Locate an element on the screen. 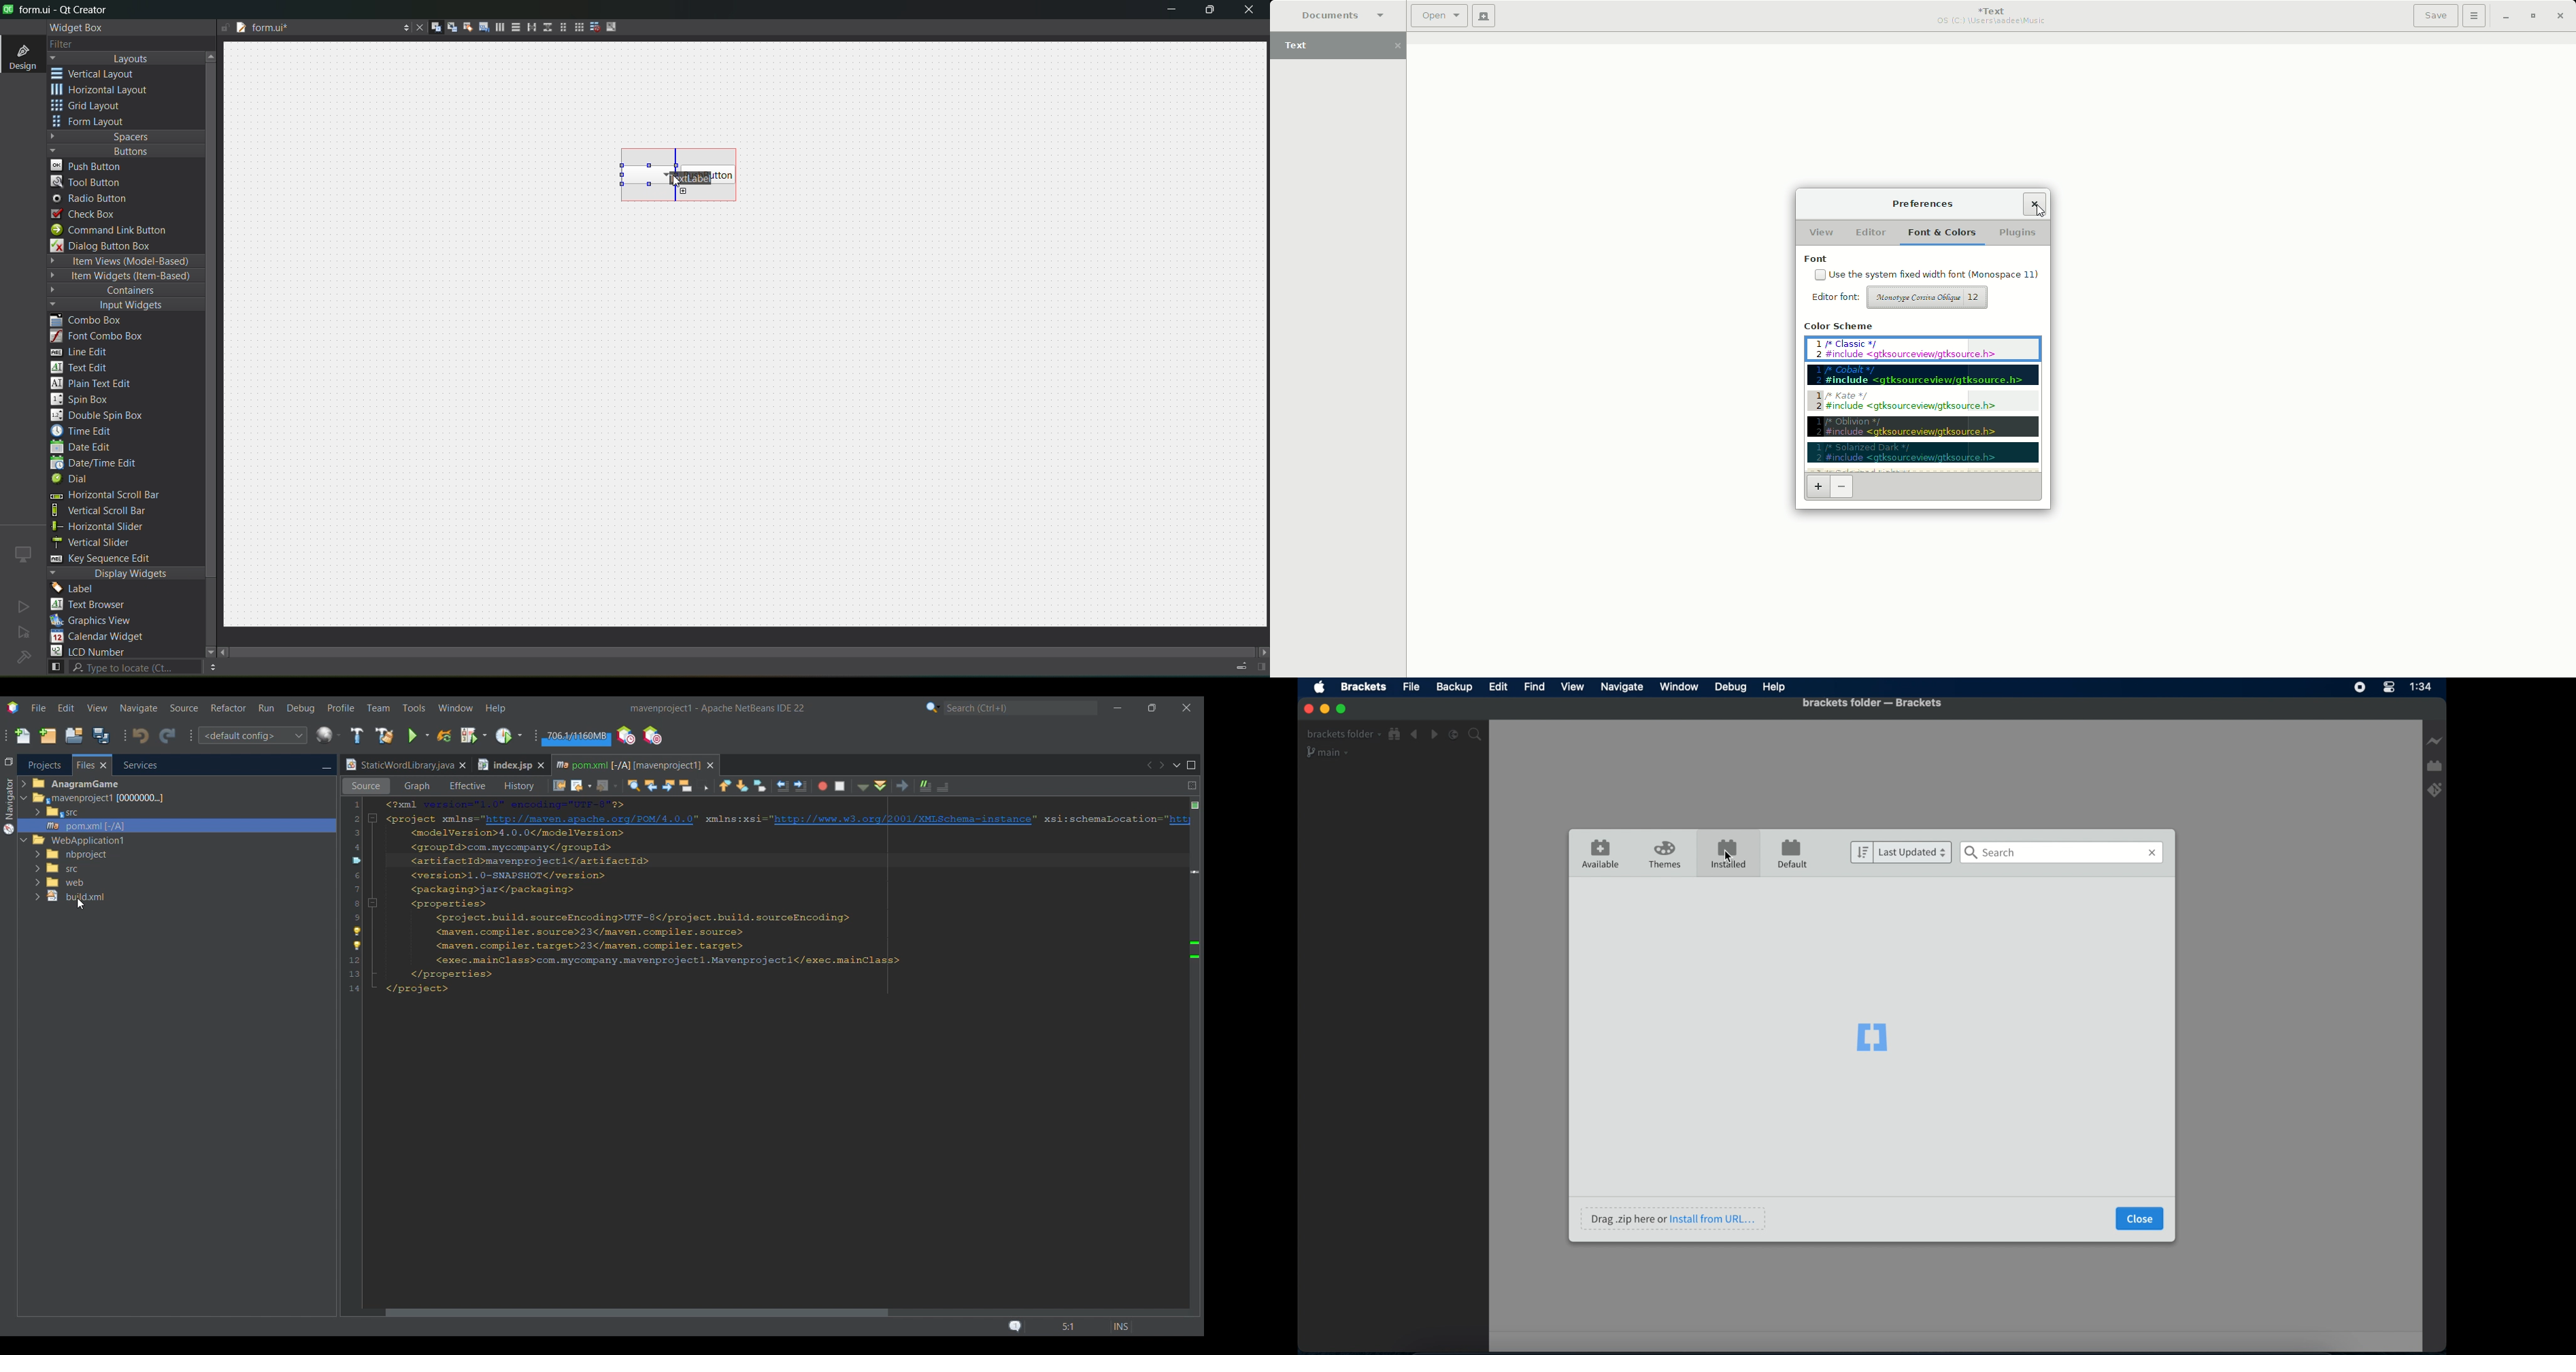 The height and width of the screenshot is (1372, 2576). Comment is located at coordinates (923, 784).